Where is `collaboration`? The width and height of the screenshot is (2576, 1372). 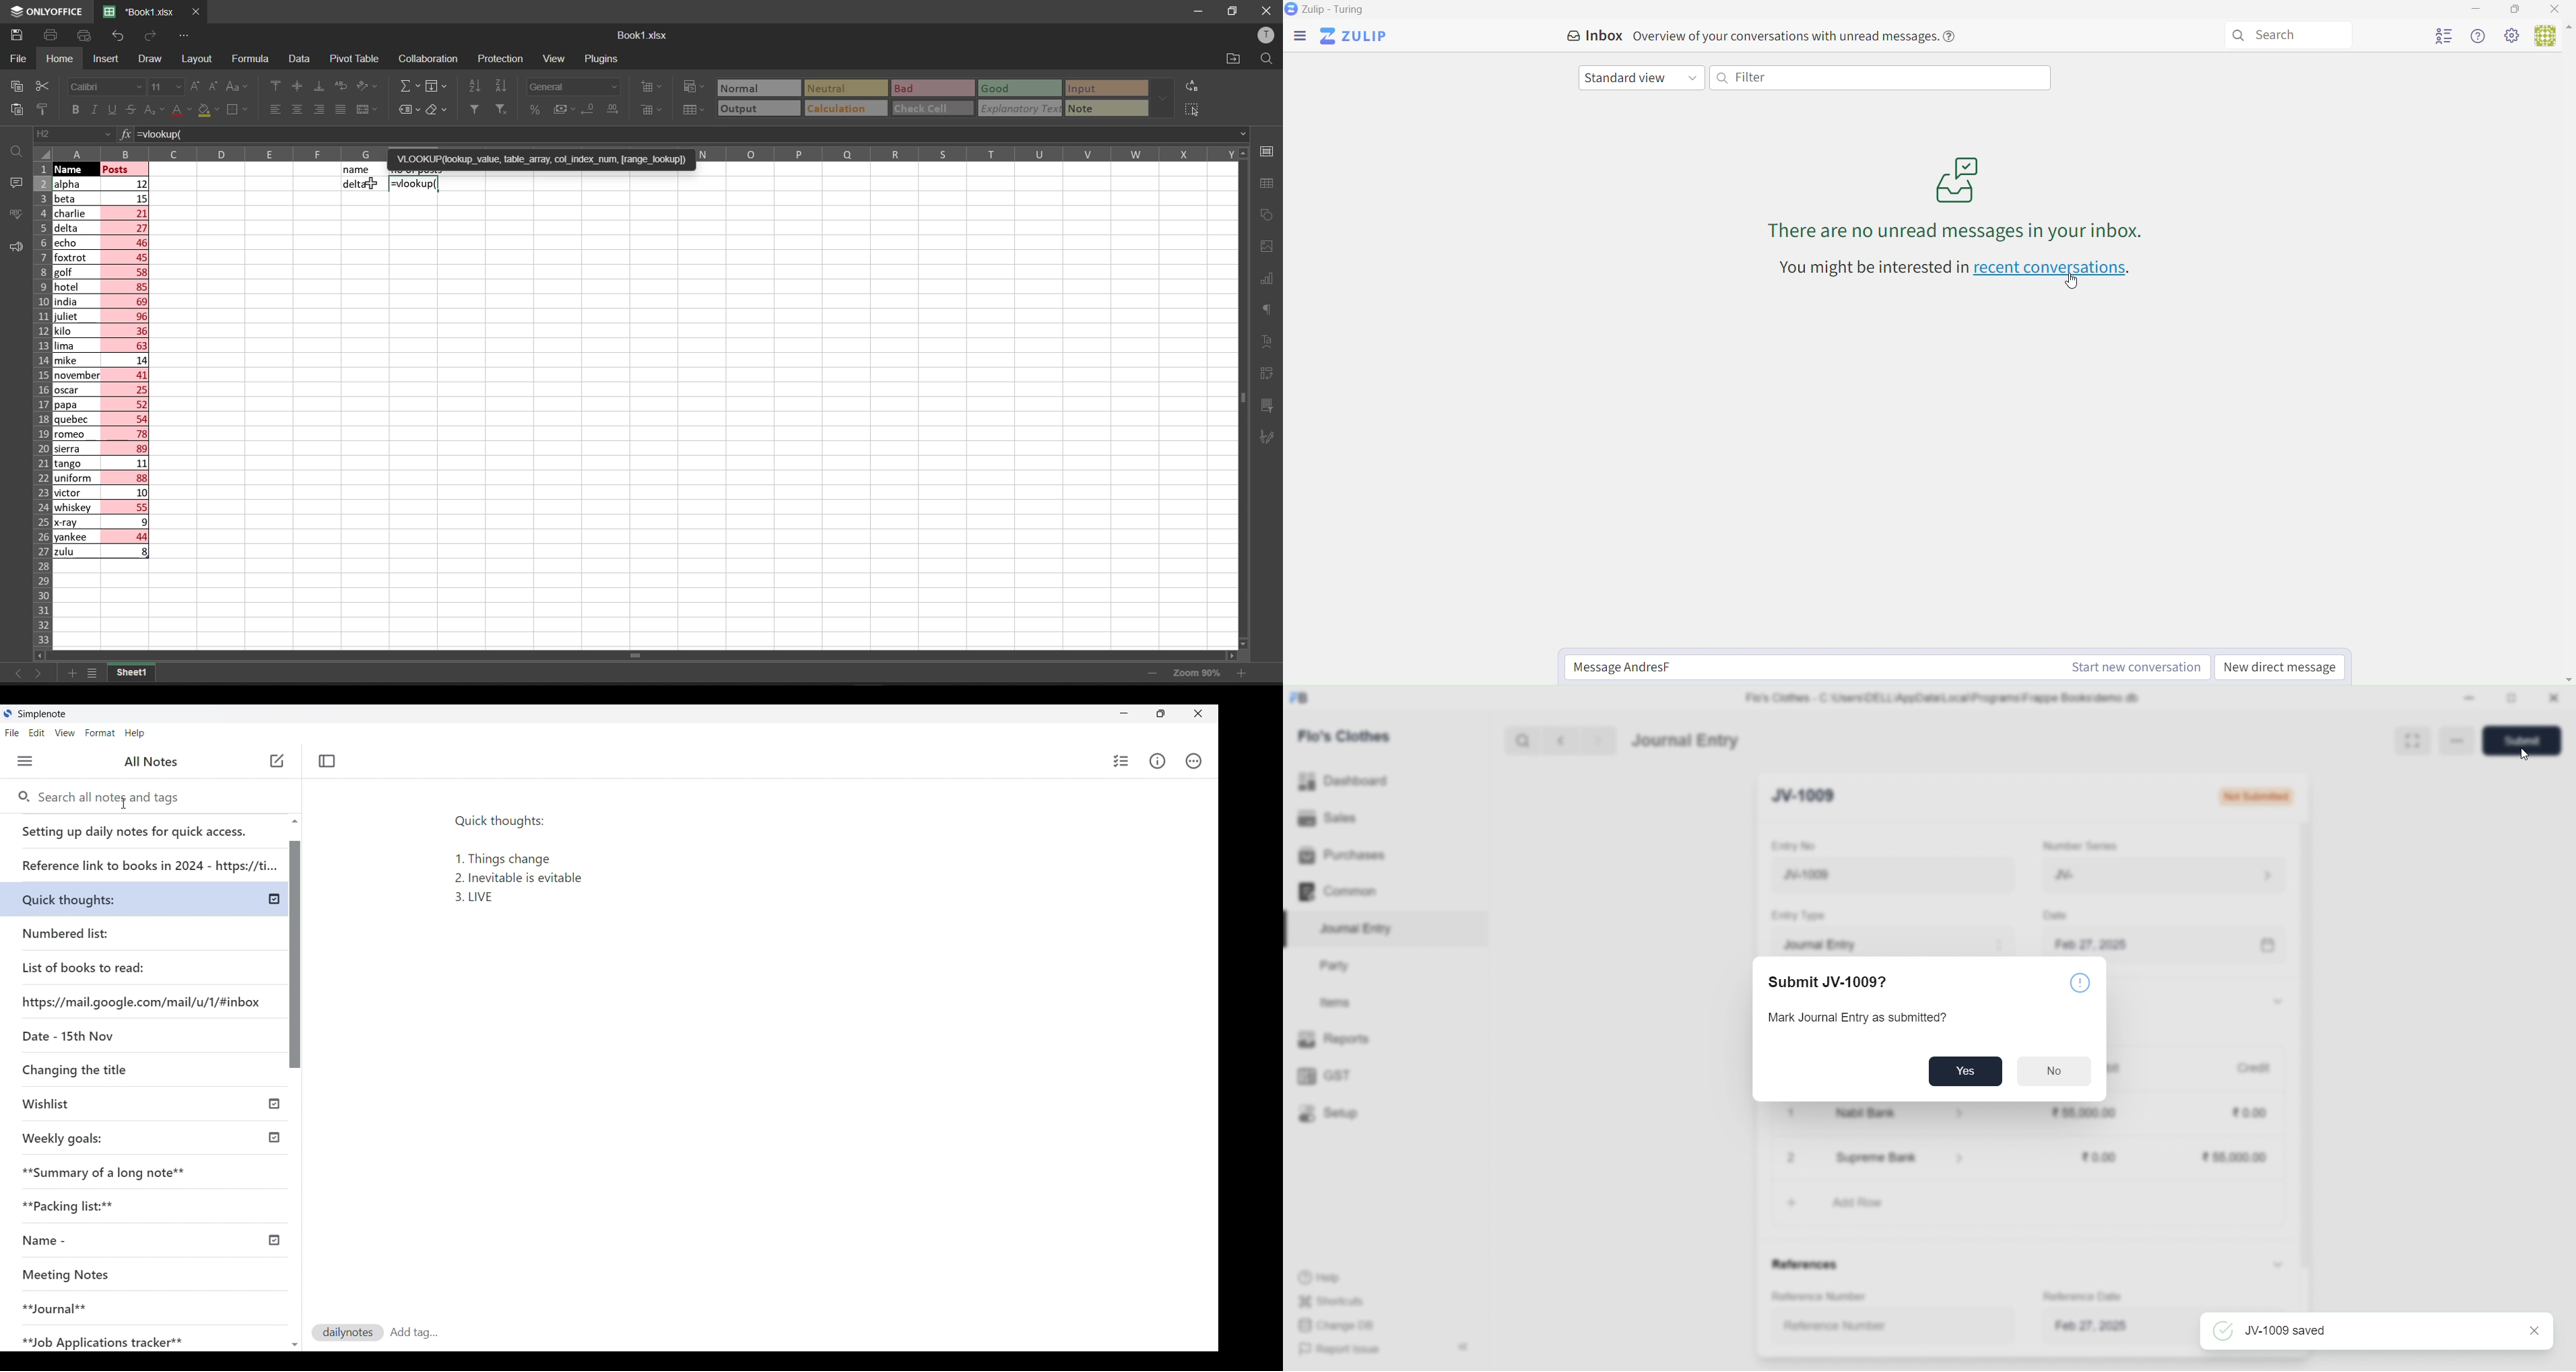 collaboration is located at coordinates (430, 58).